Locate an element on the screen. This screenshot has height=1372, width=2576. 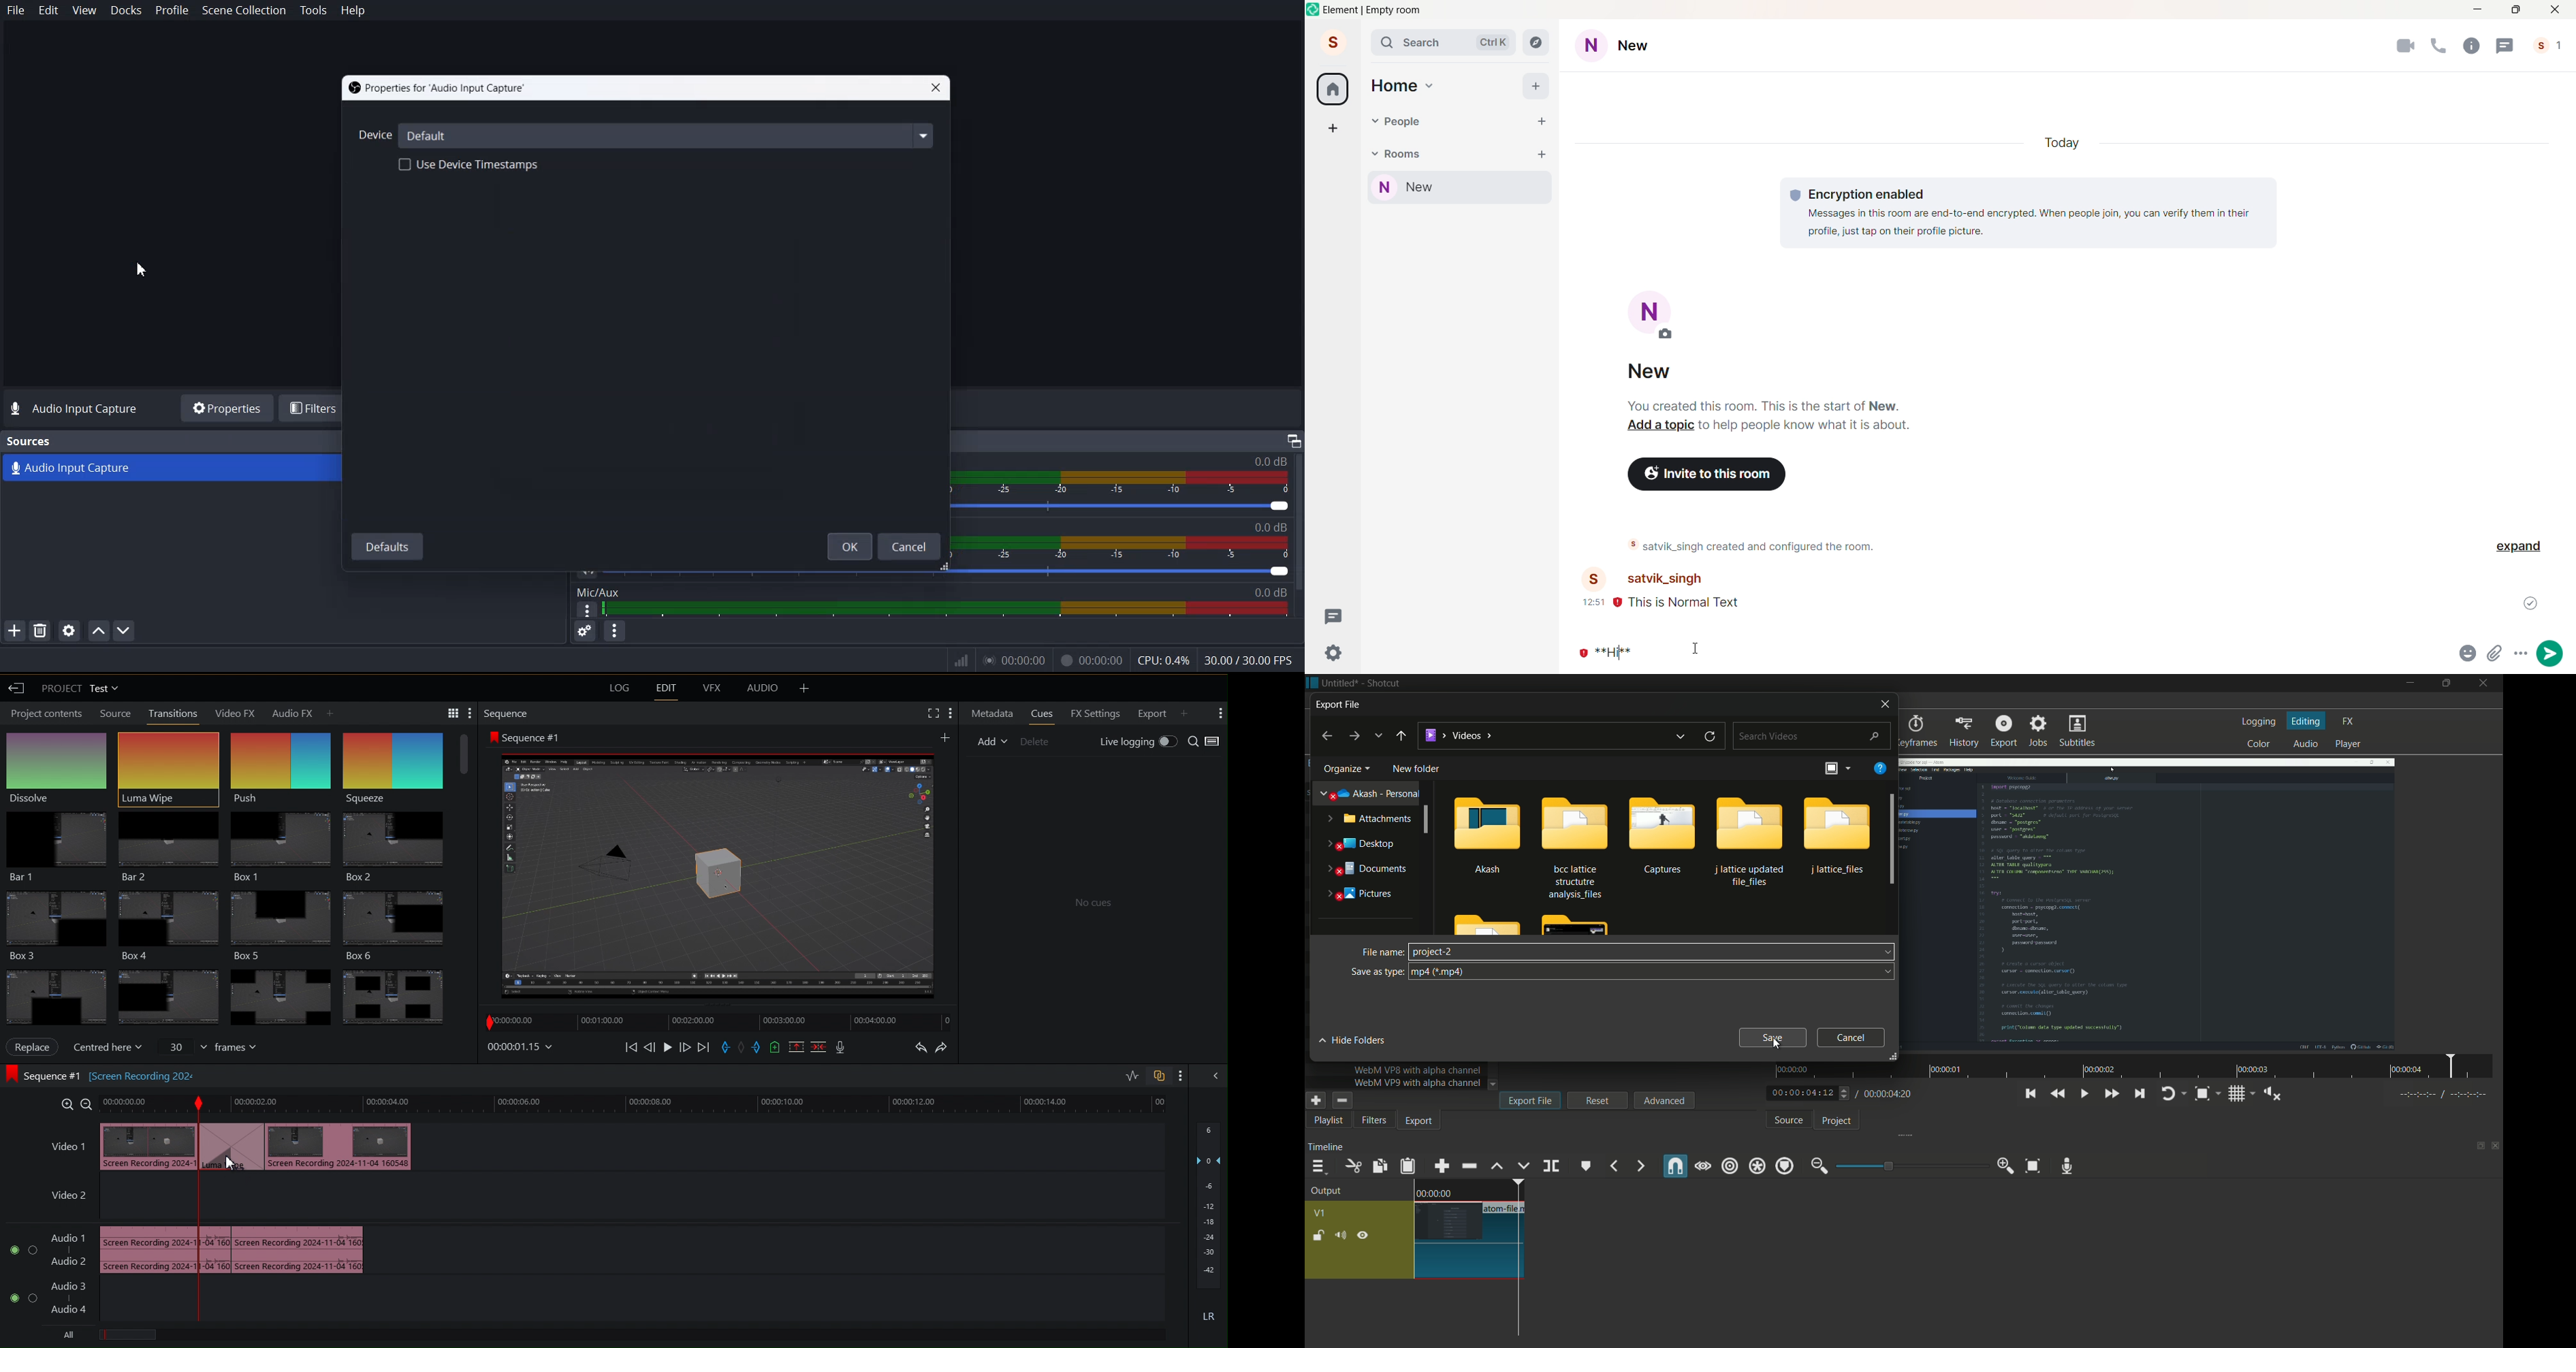
akash personal is located at coordinates (1366, 794).